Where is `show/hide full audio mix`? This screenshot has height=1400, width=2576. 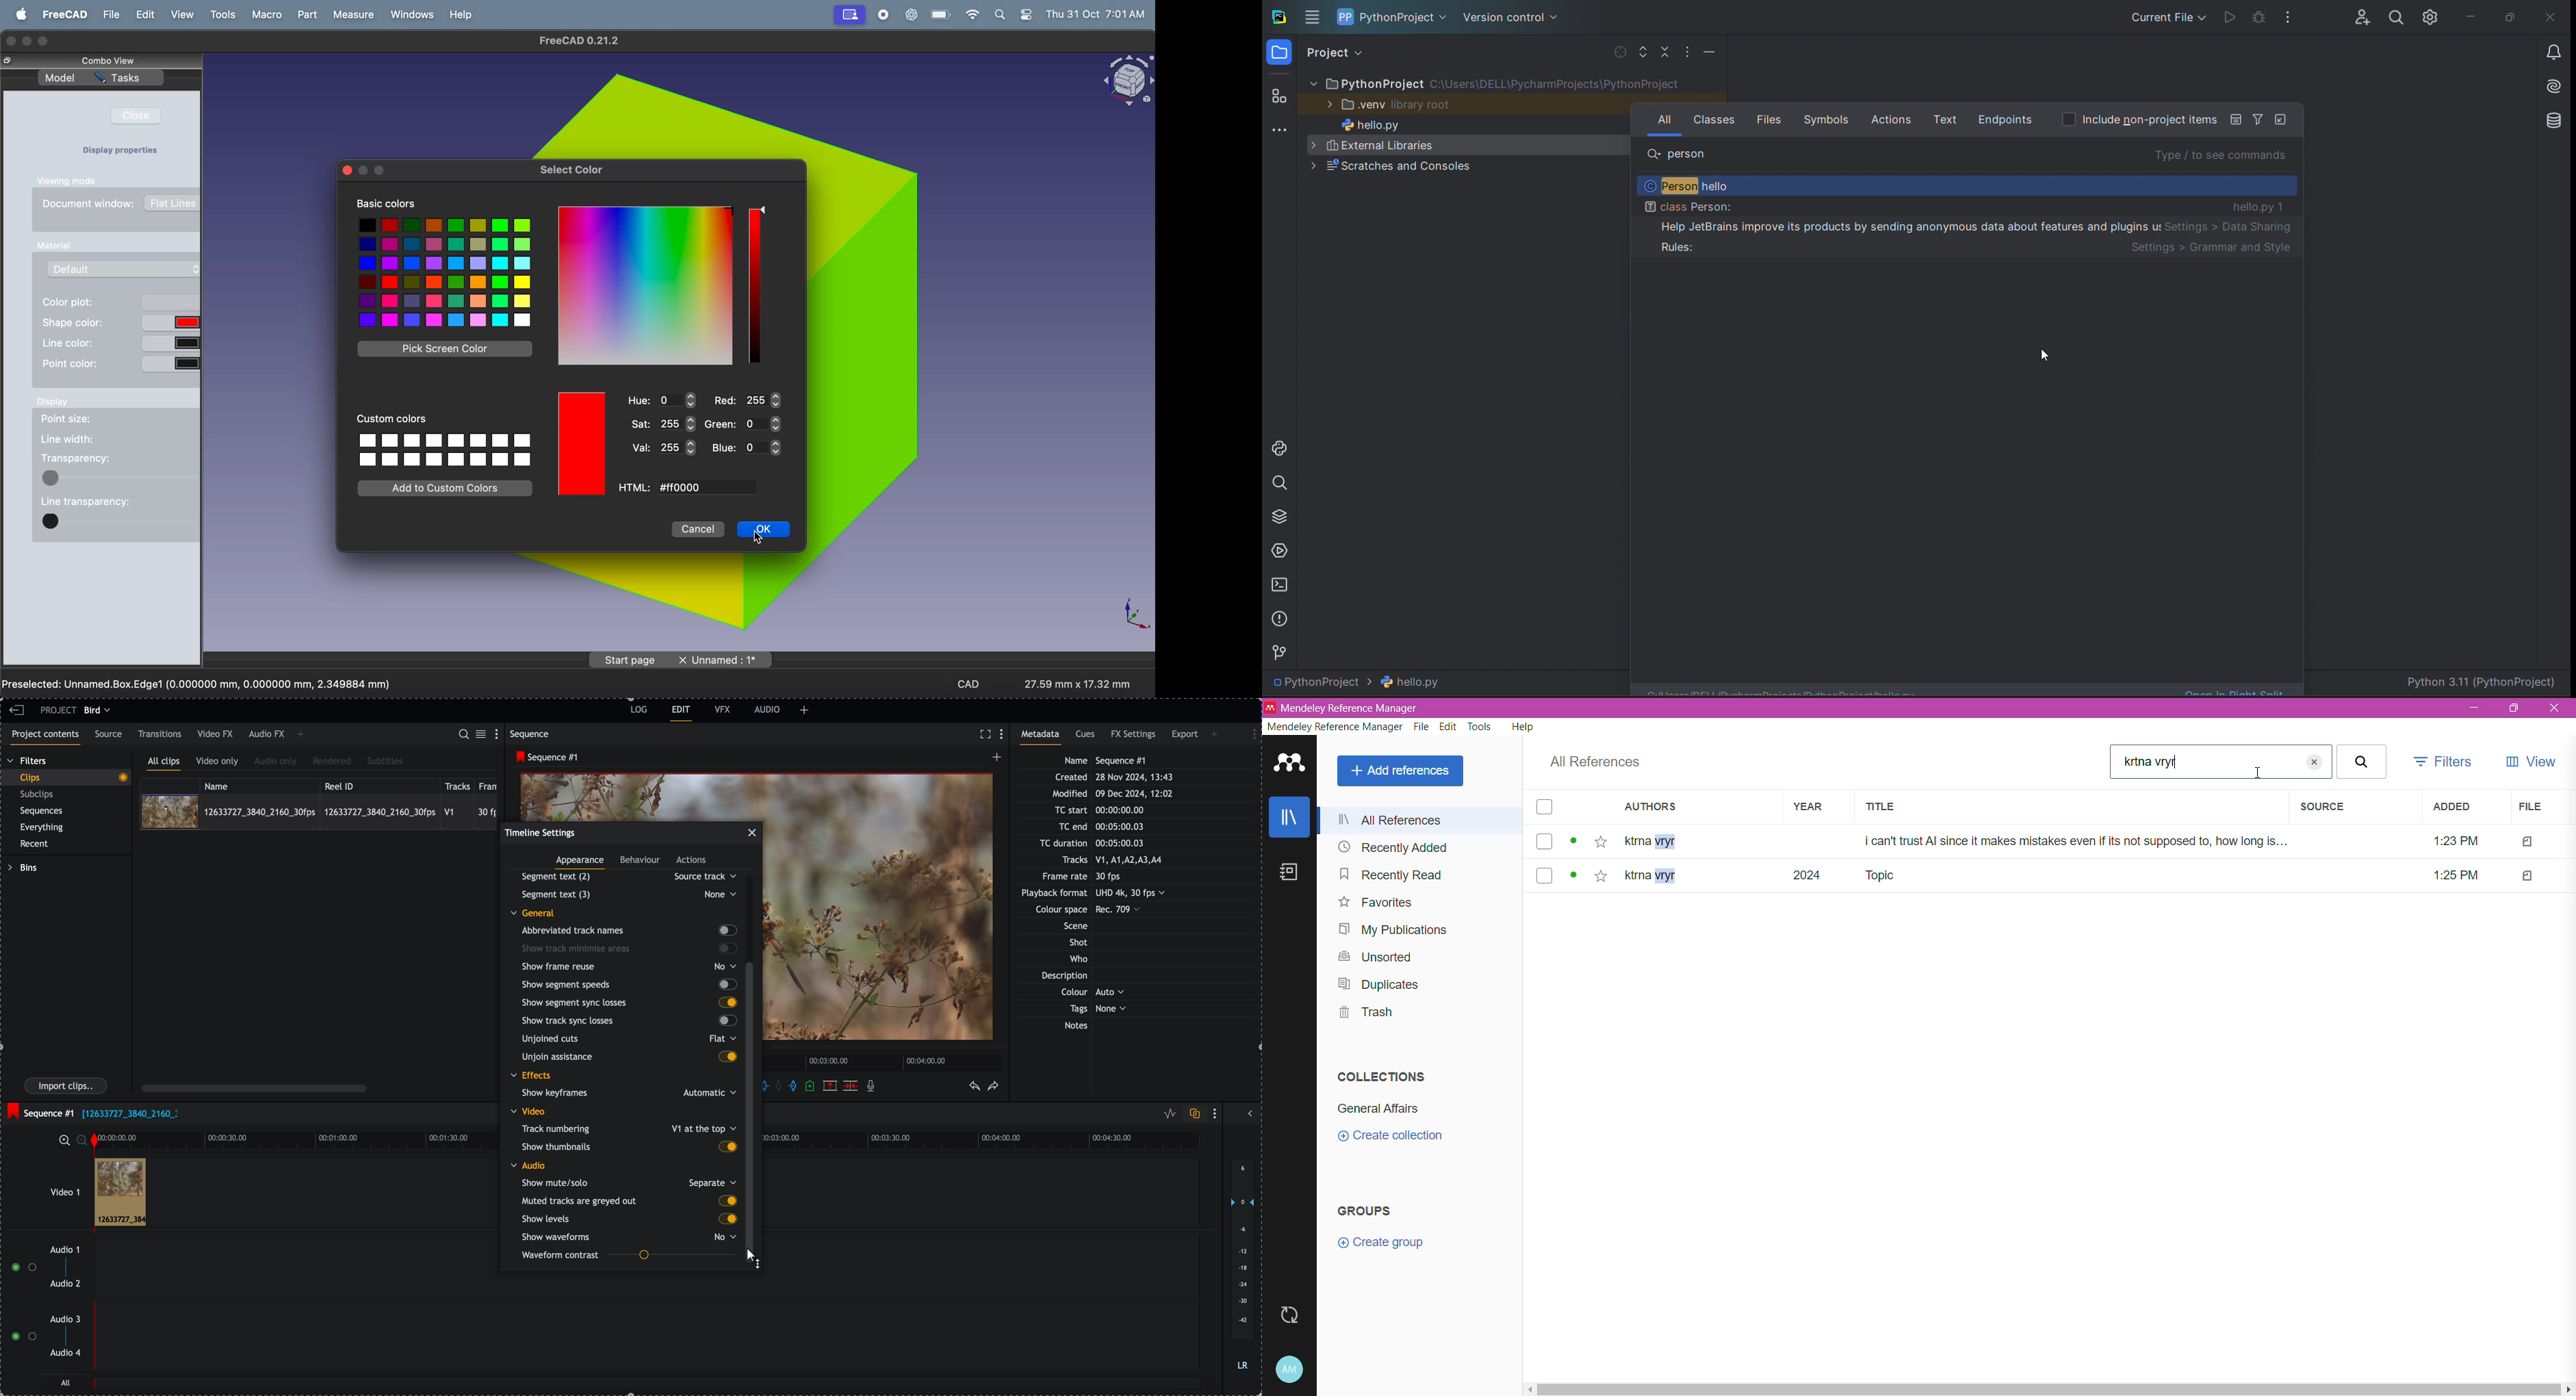 show/hide full audio mix is located at coordinates (1249, 1112).